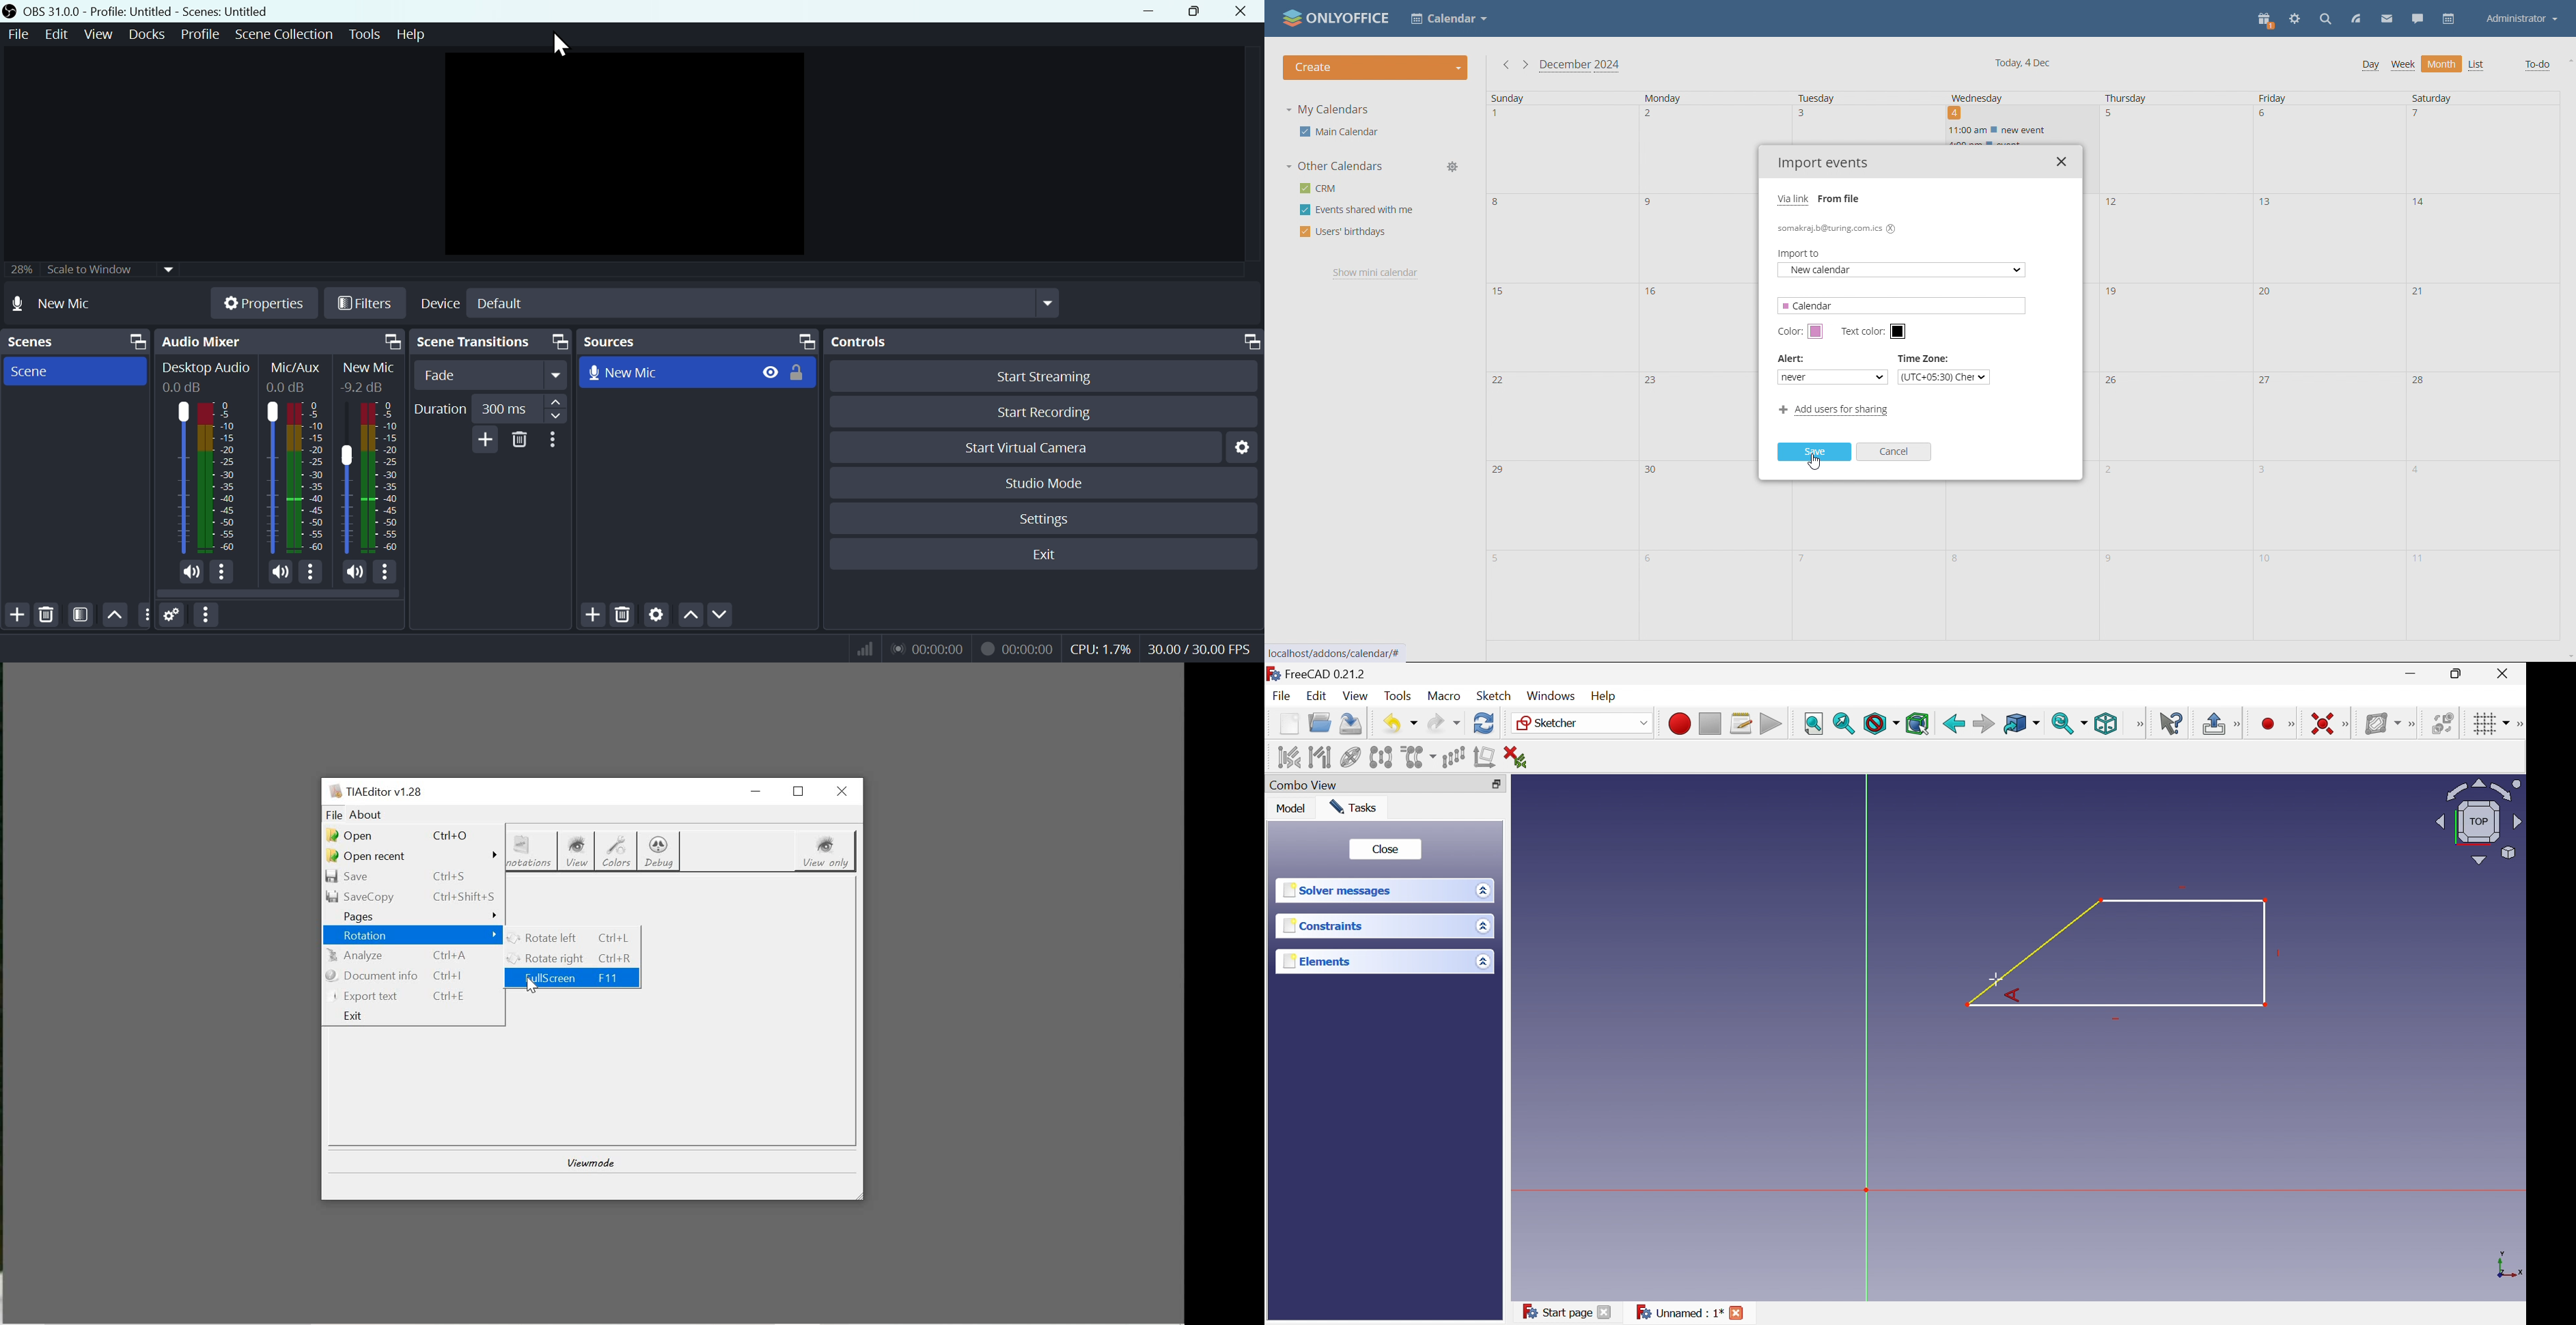 The height and width of the screenshot is (1344, 2576). What do you see at coordinates (386, 573) in the screenshot?
I see `More options` at bounding box center [386, 573].